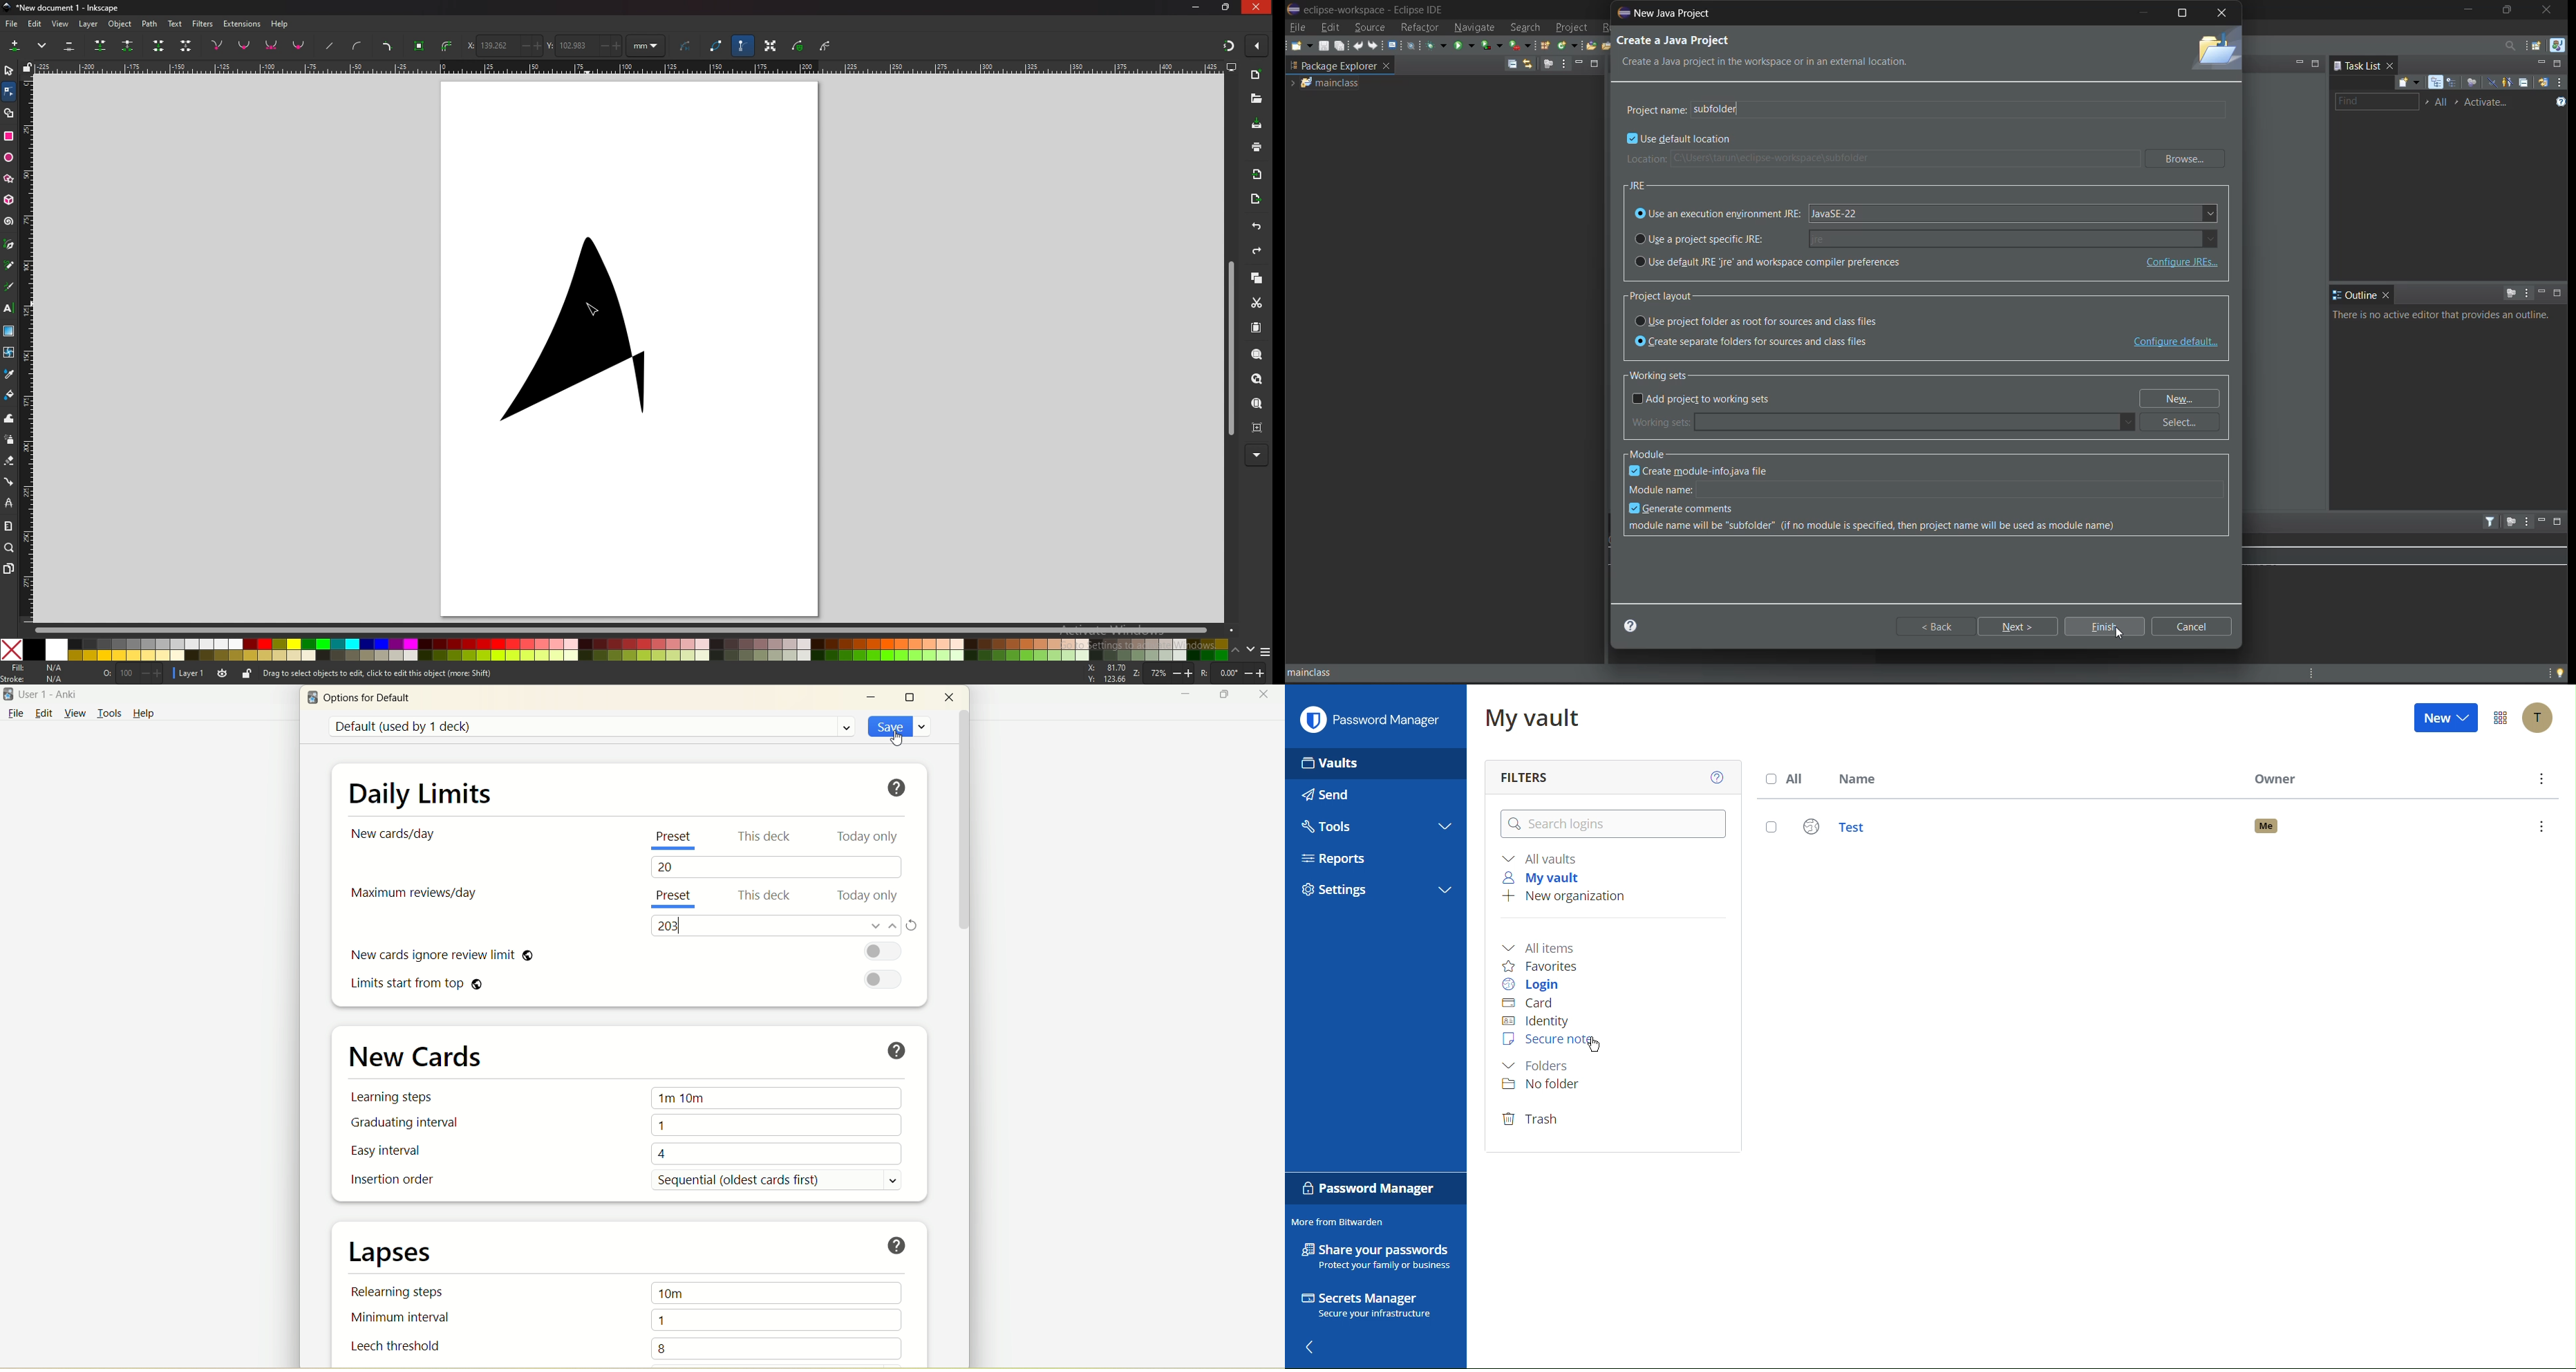  What do you see at coordinates (874, 928) in the screenshot?
I see `decrease` at bounding box center [874, 928].